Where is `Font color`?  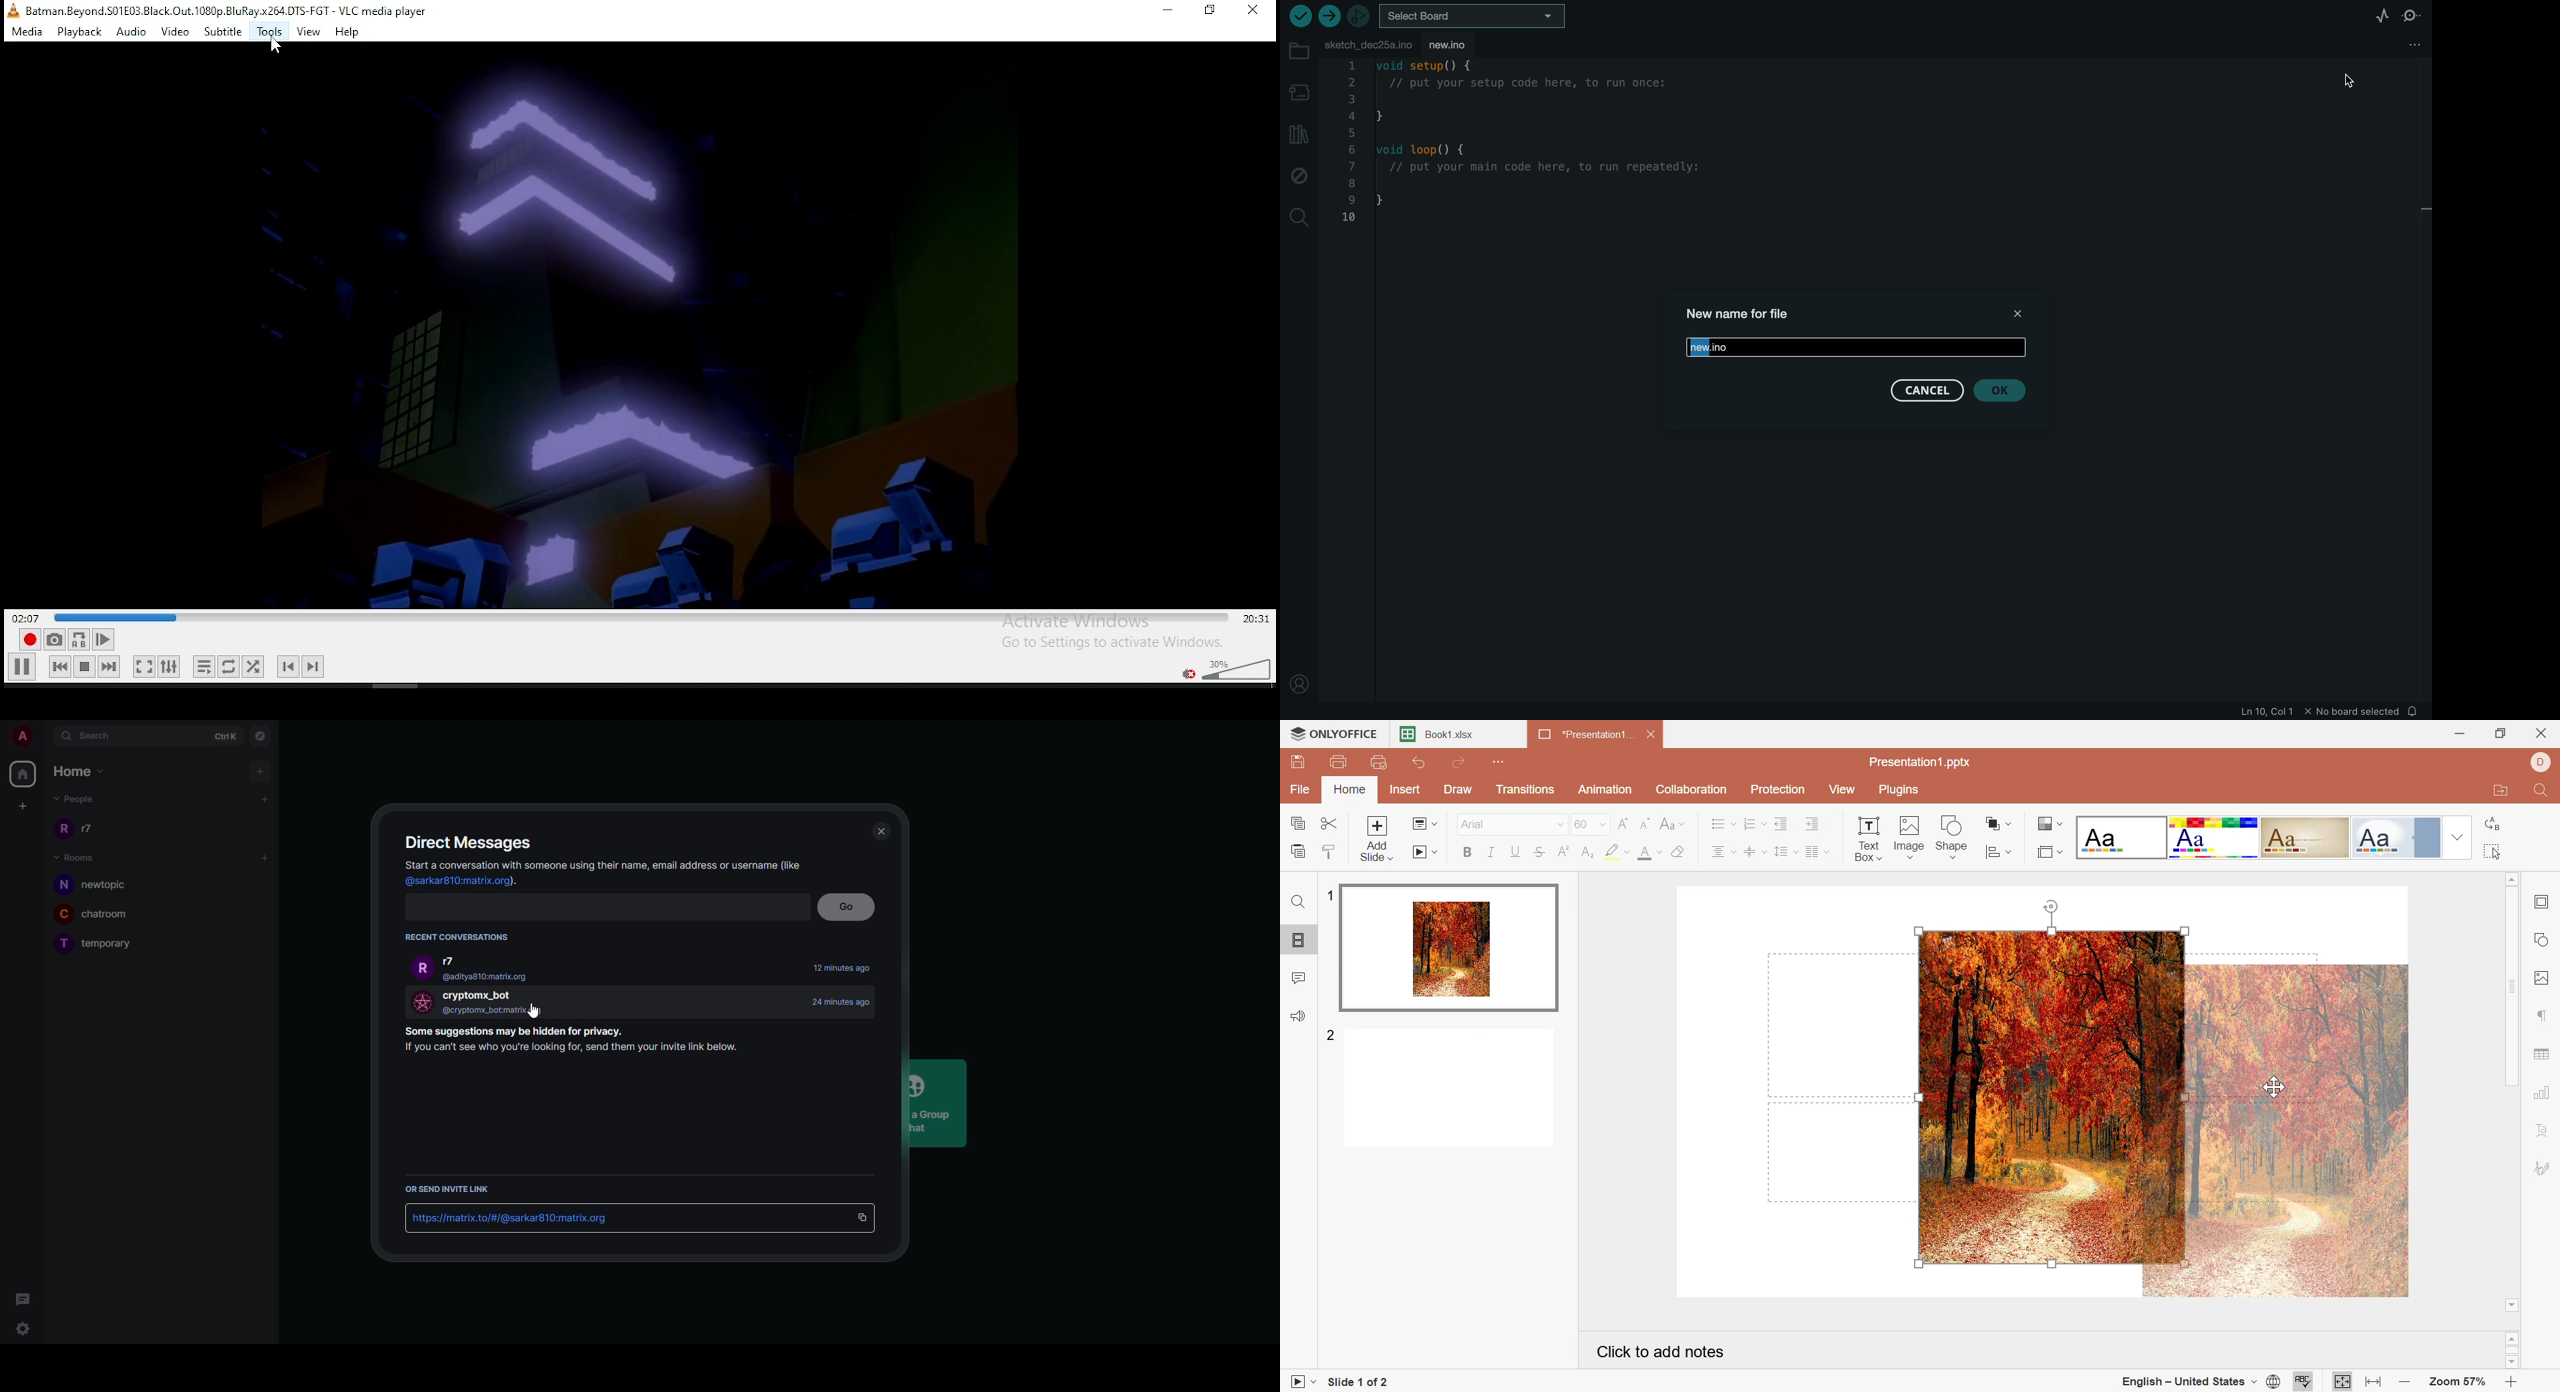
Font color is located at coordinates (1646, 854).